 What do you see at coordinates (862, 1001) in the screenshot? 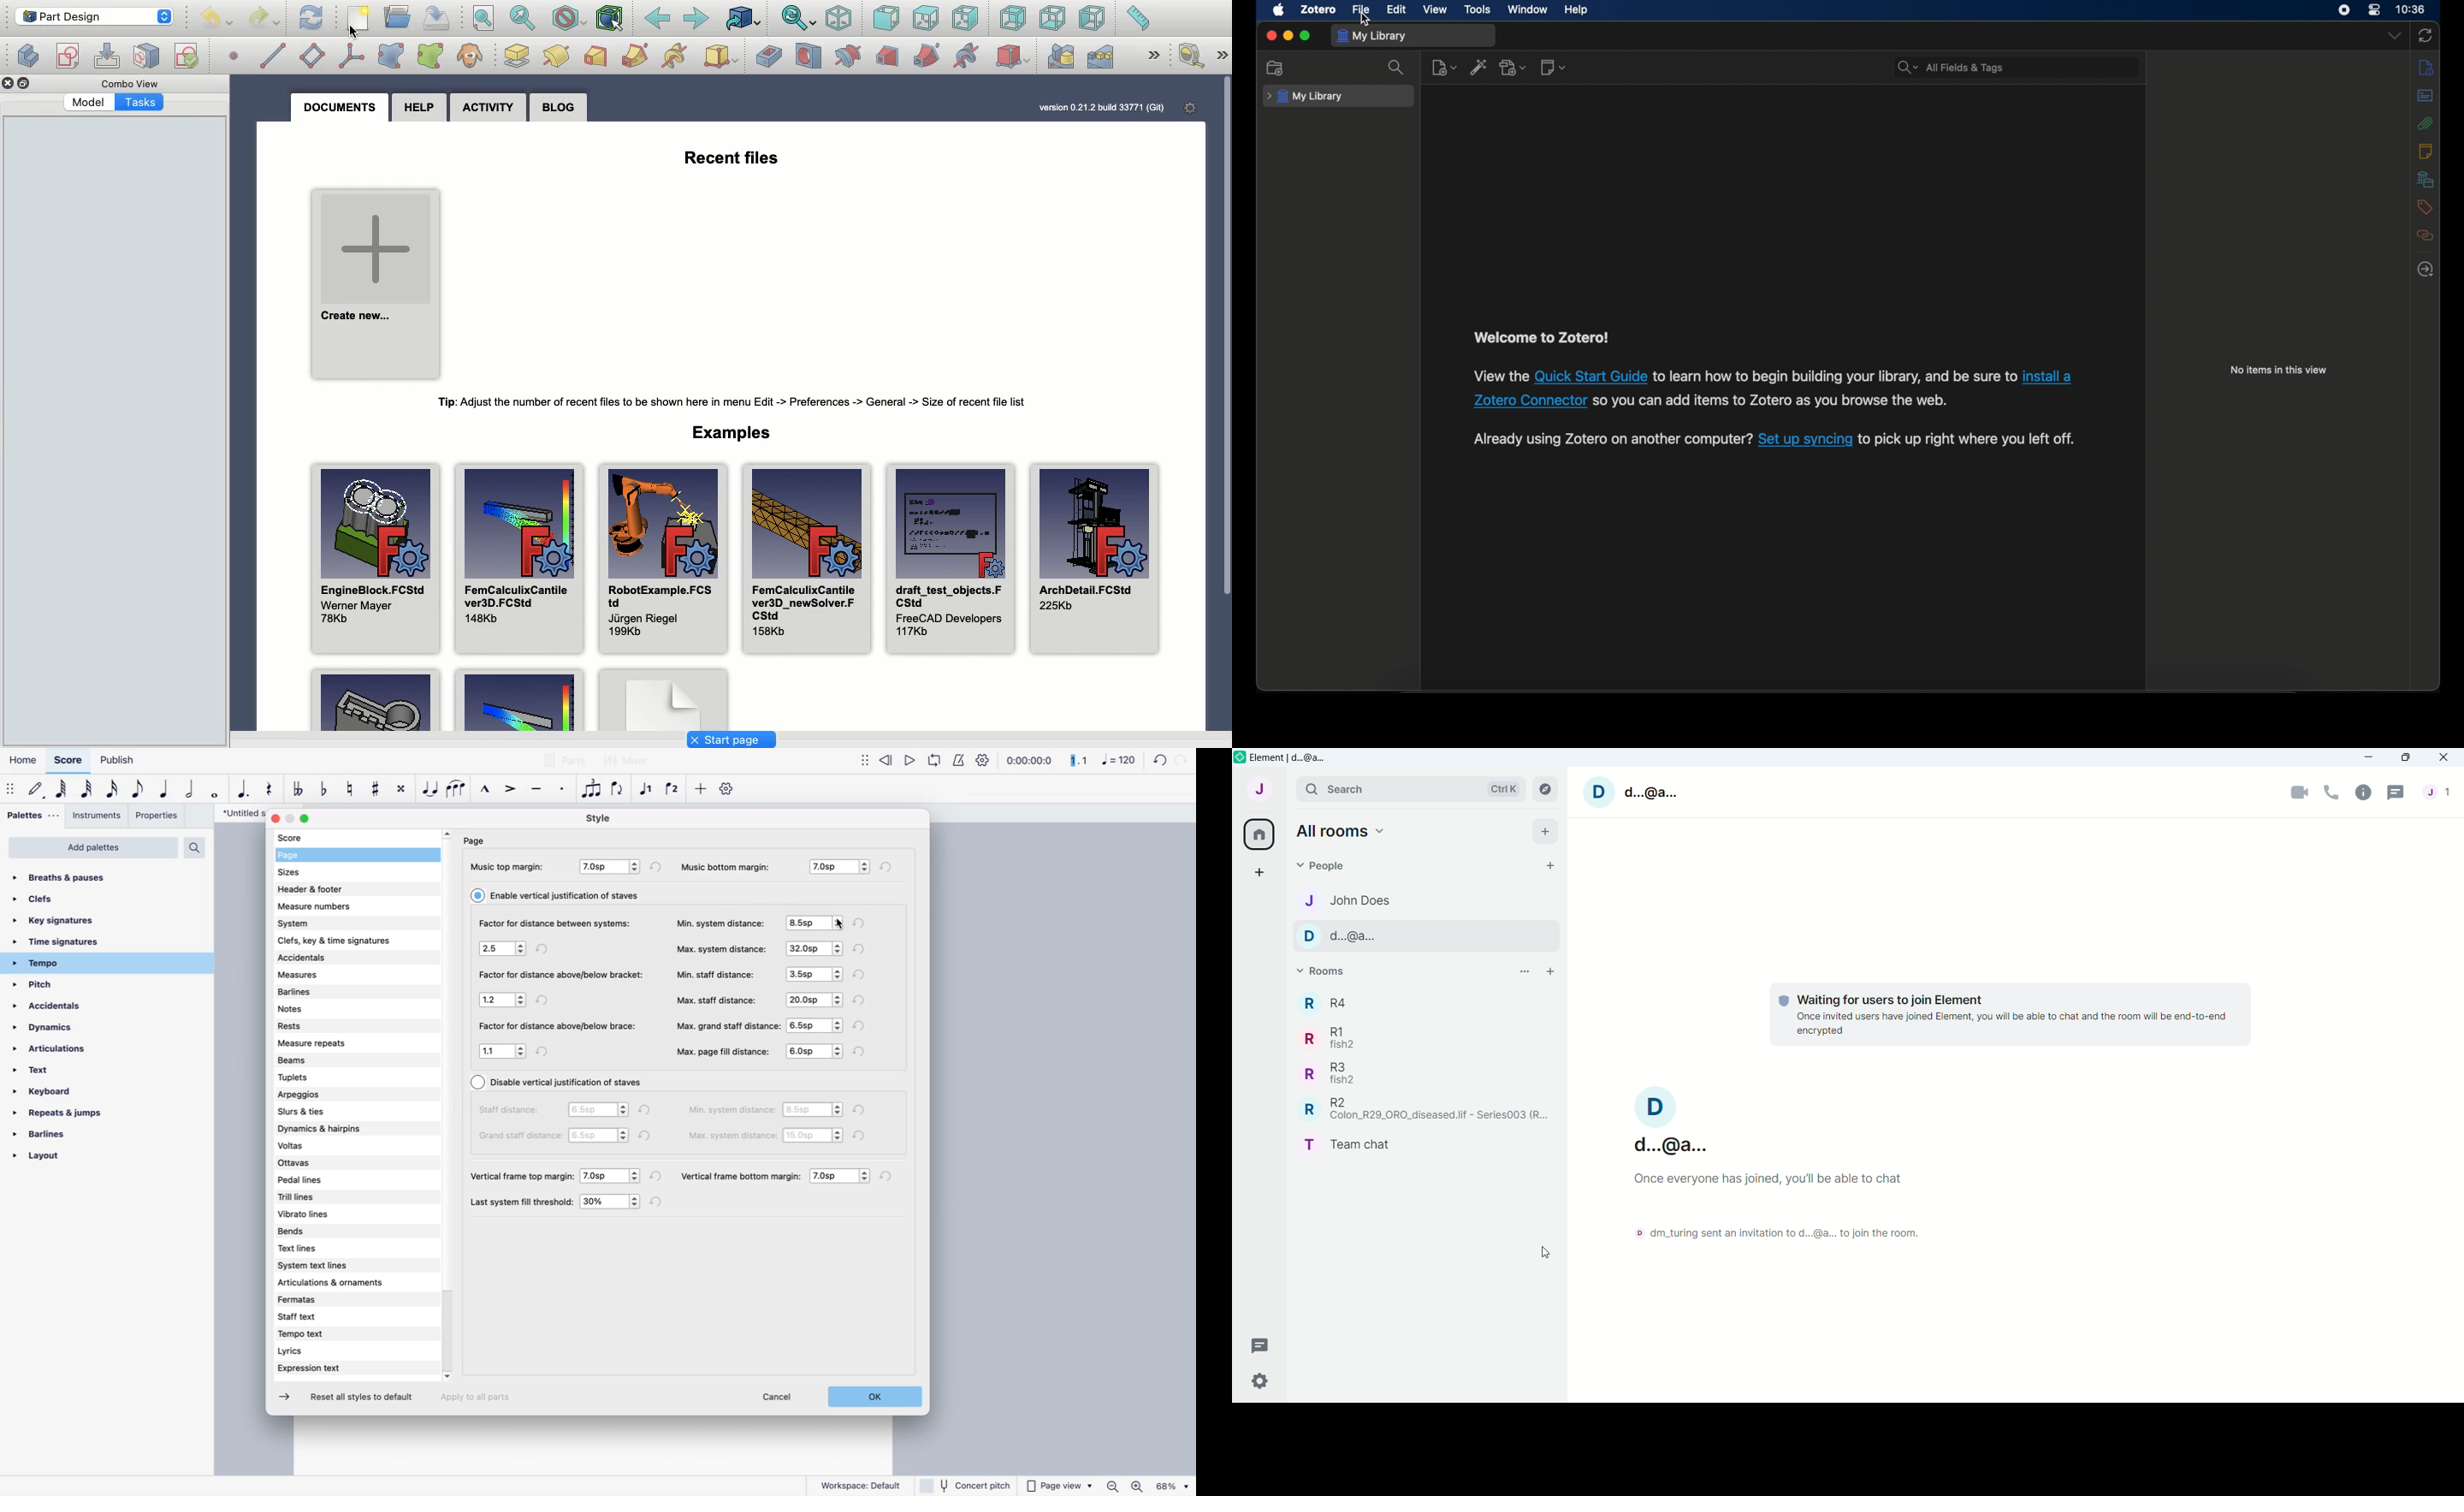
I see `refresh` at bounding box center [862, 1001].